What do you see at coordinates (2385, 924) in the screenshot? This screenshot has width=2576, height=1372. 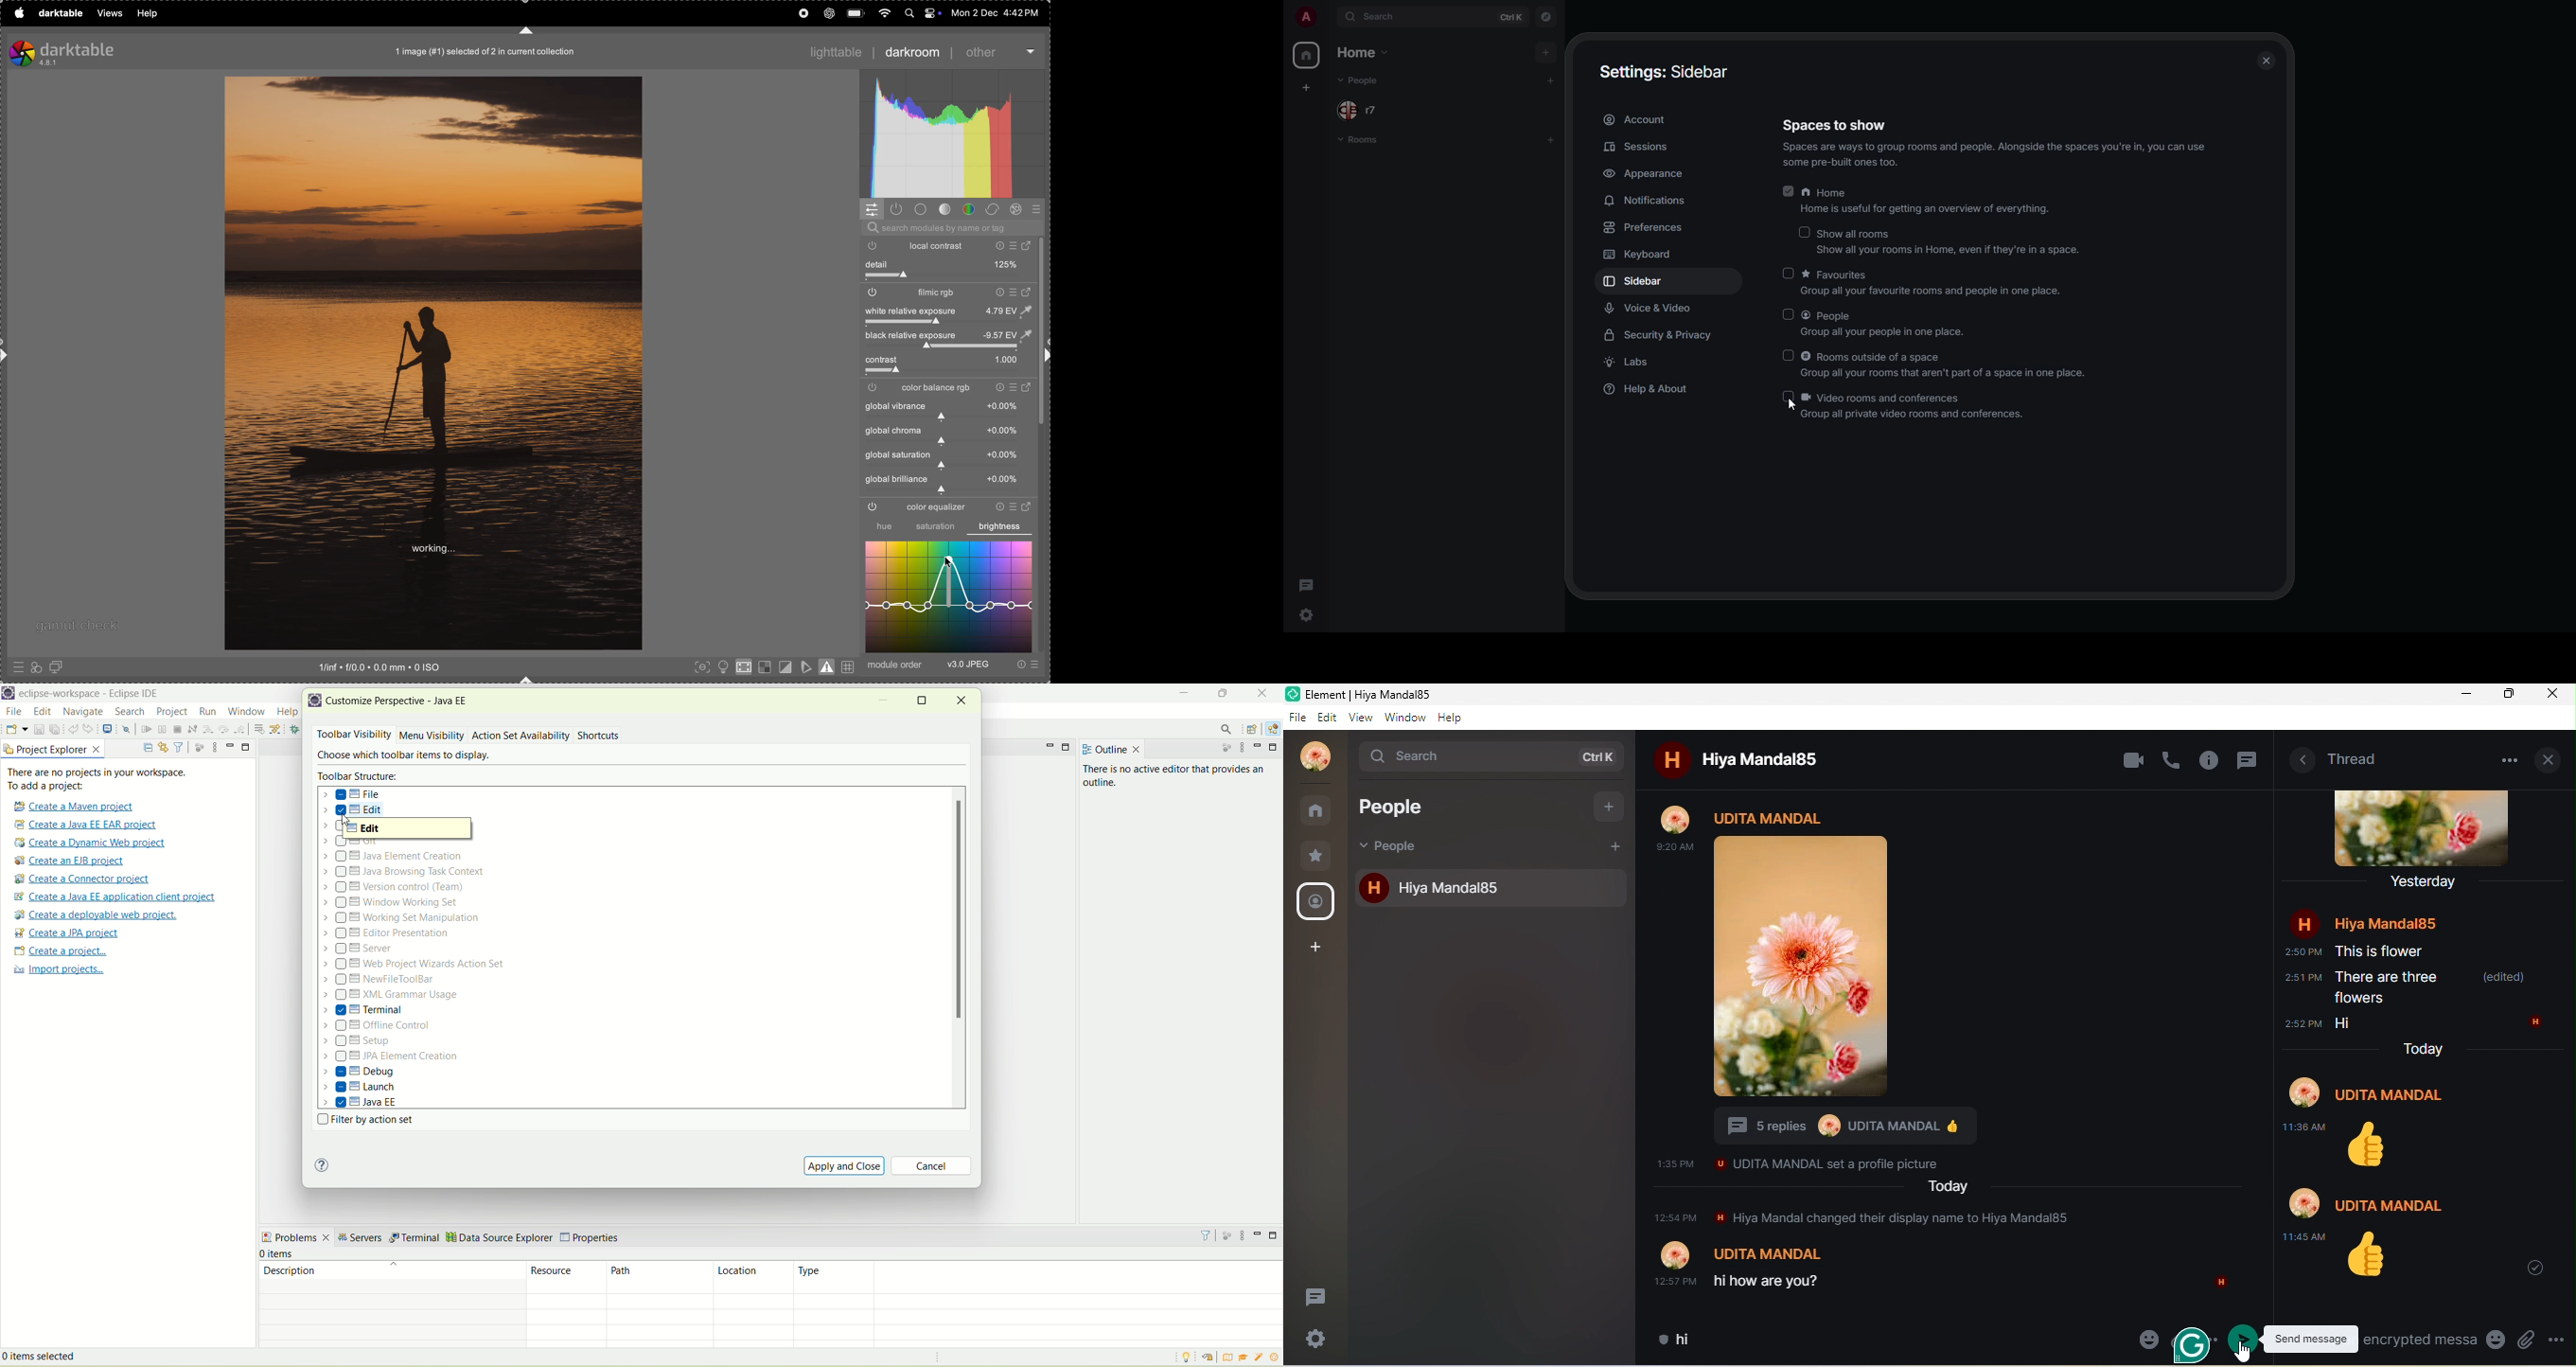 I see `Hiya Mandal85` at bounding box center [2385, 924].